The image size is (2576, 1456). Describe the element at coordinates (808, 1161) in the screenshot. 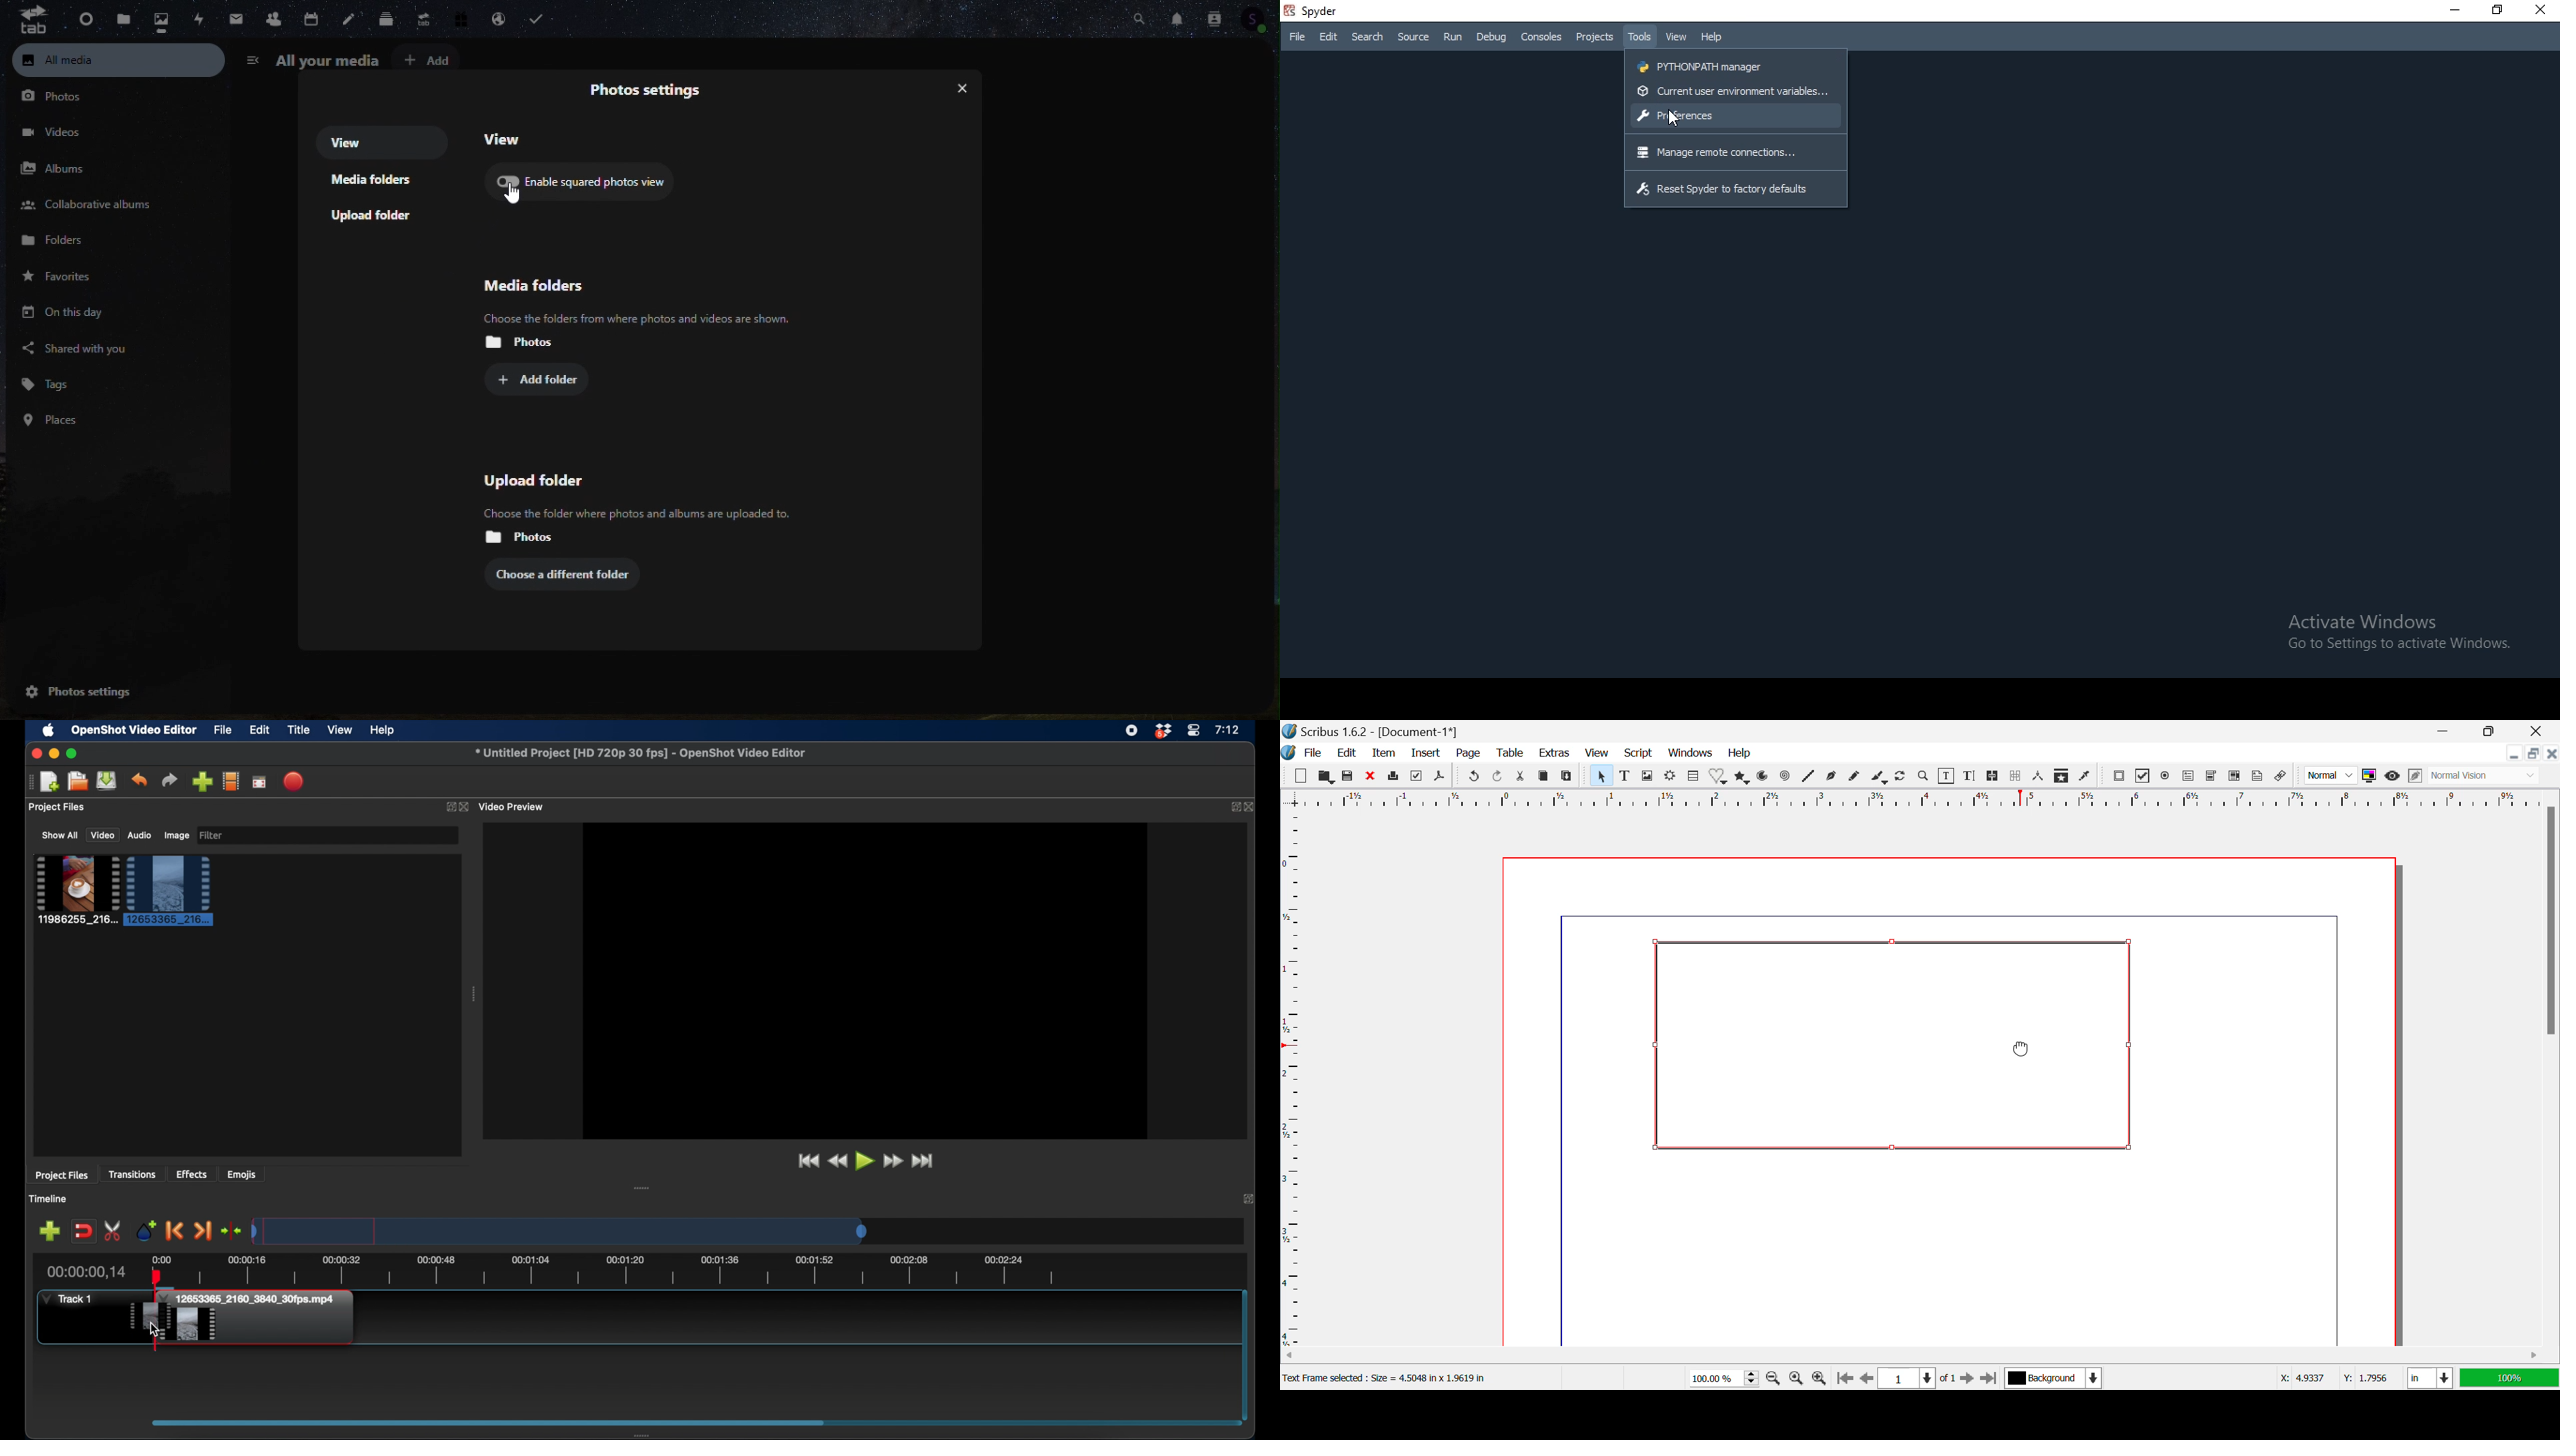

I see `jump to start` at that location.